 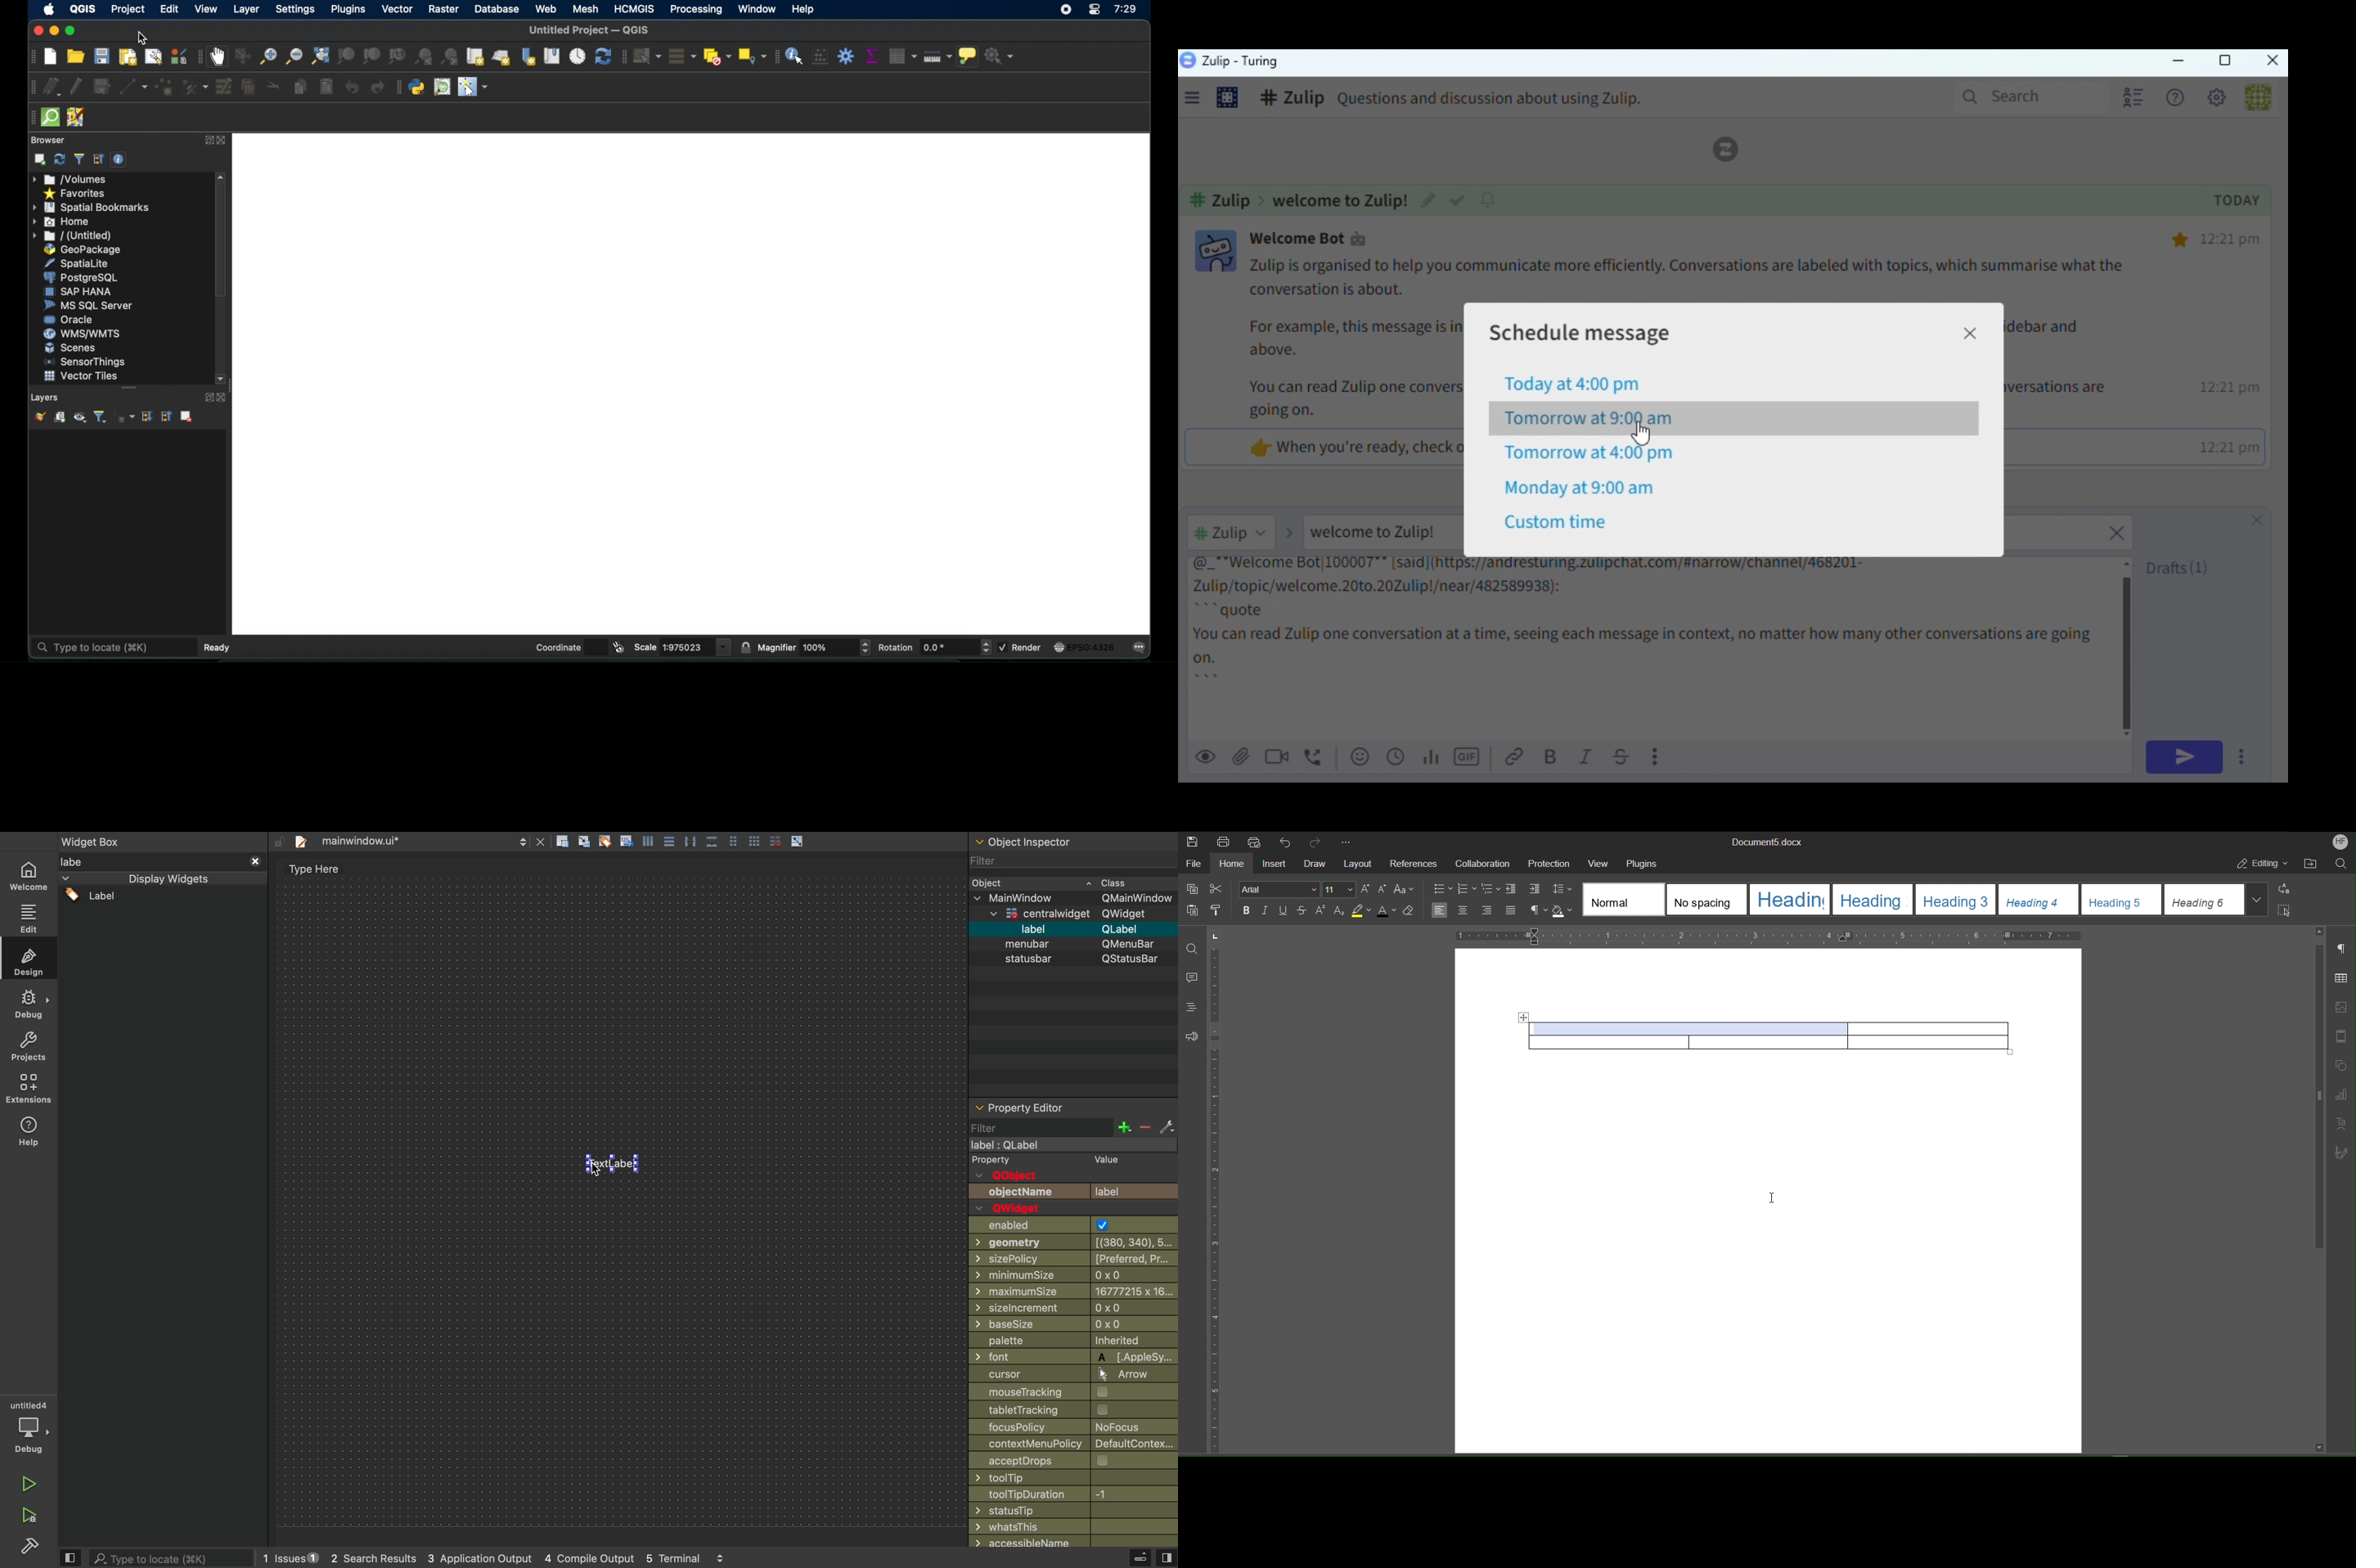 What do you see at coordinates (348, 55) in the screenshot?
I see `zoom to selection` at bounding box center [348, 55].